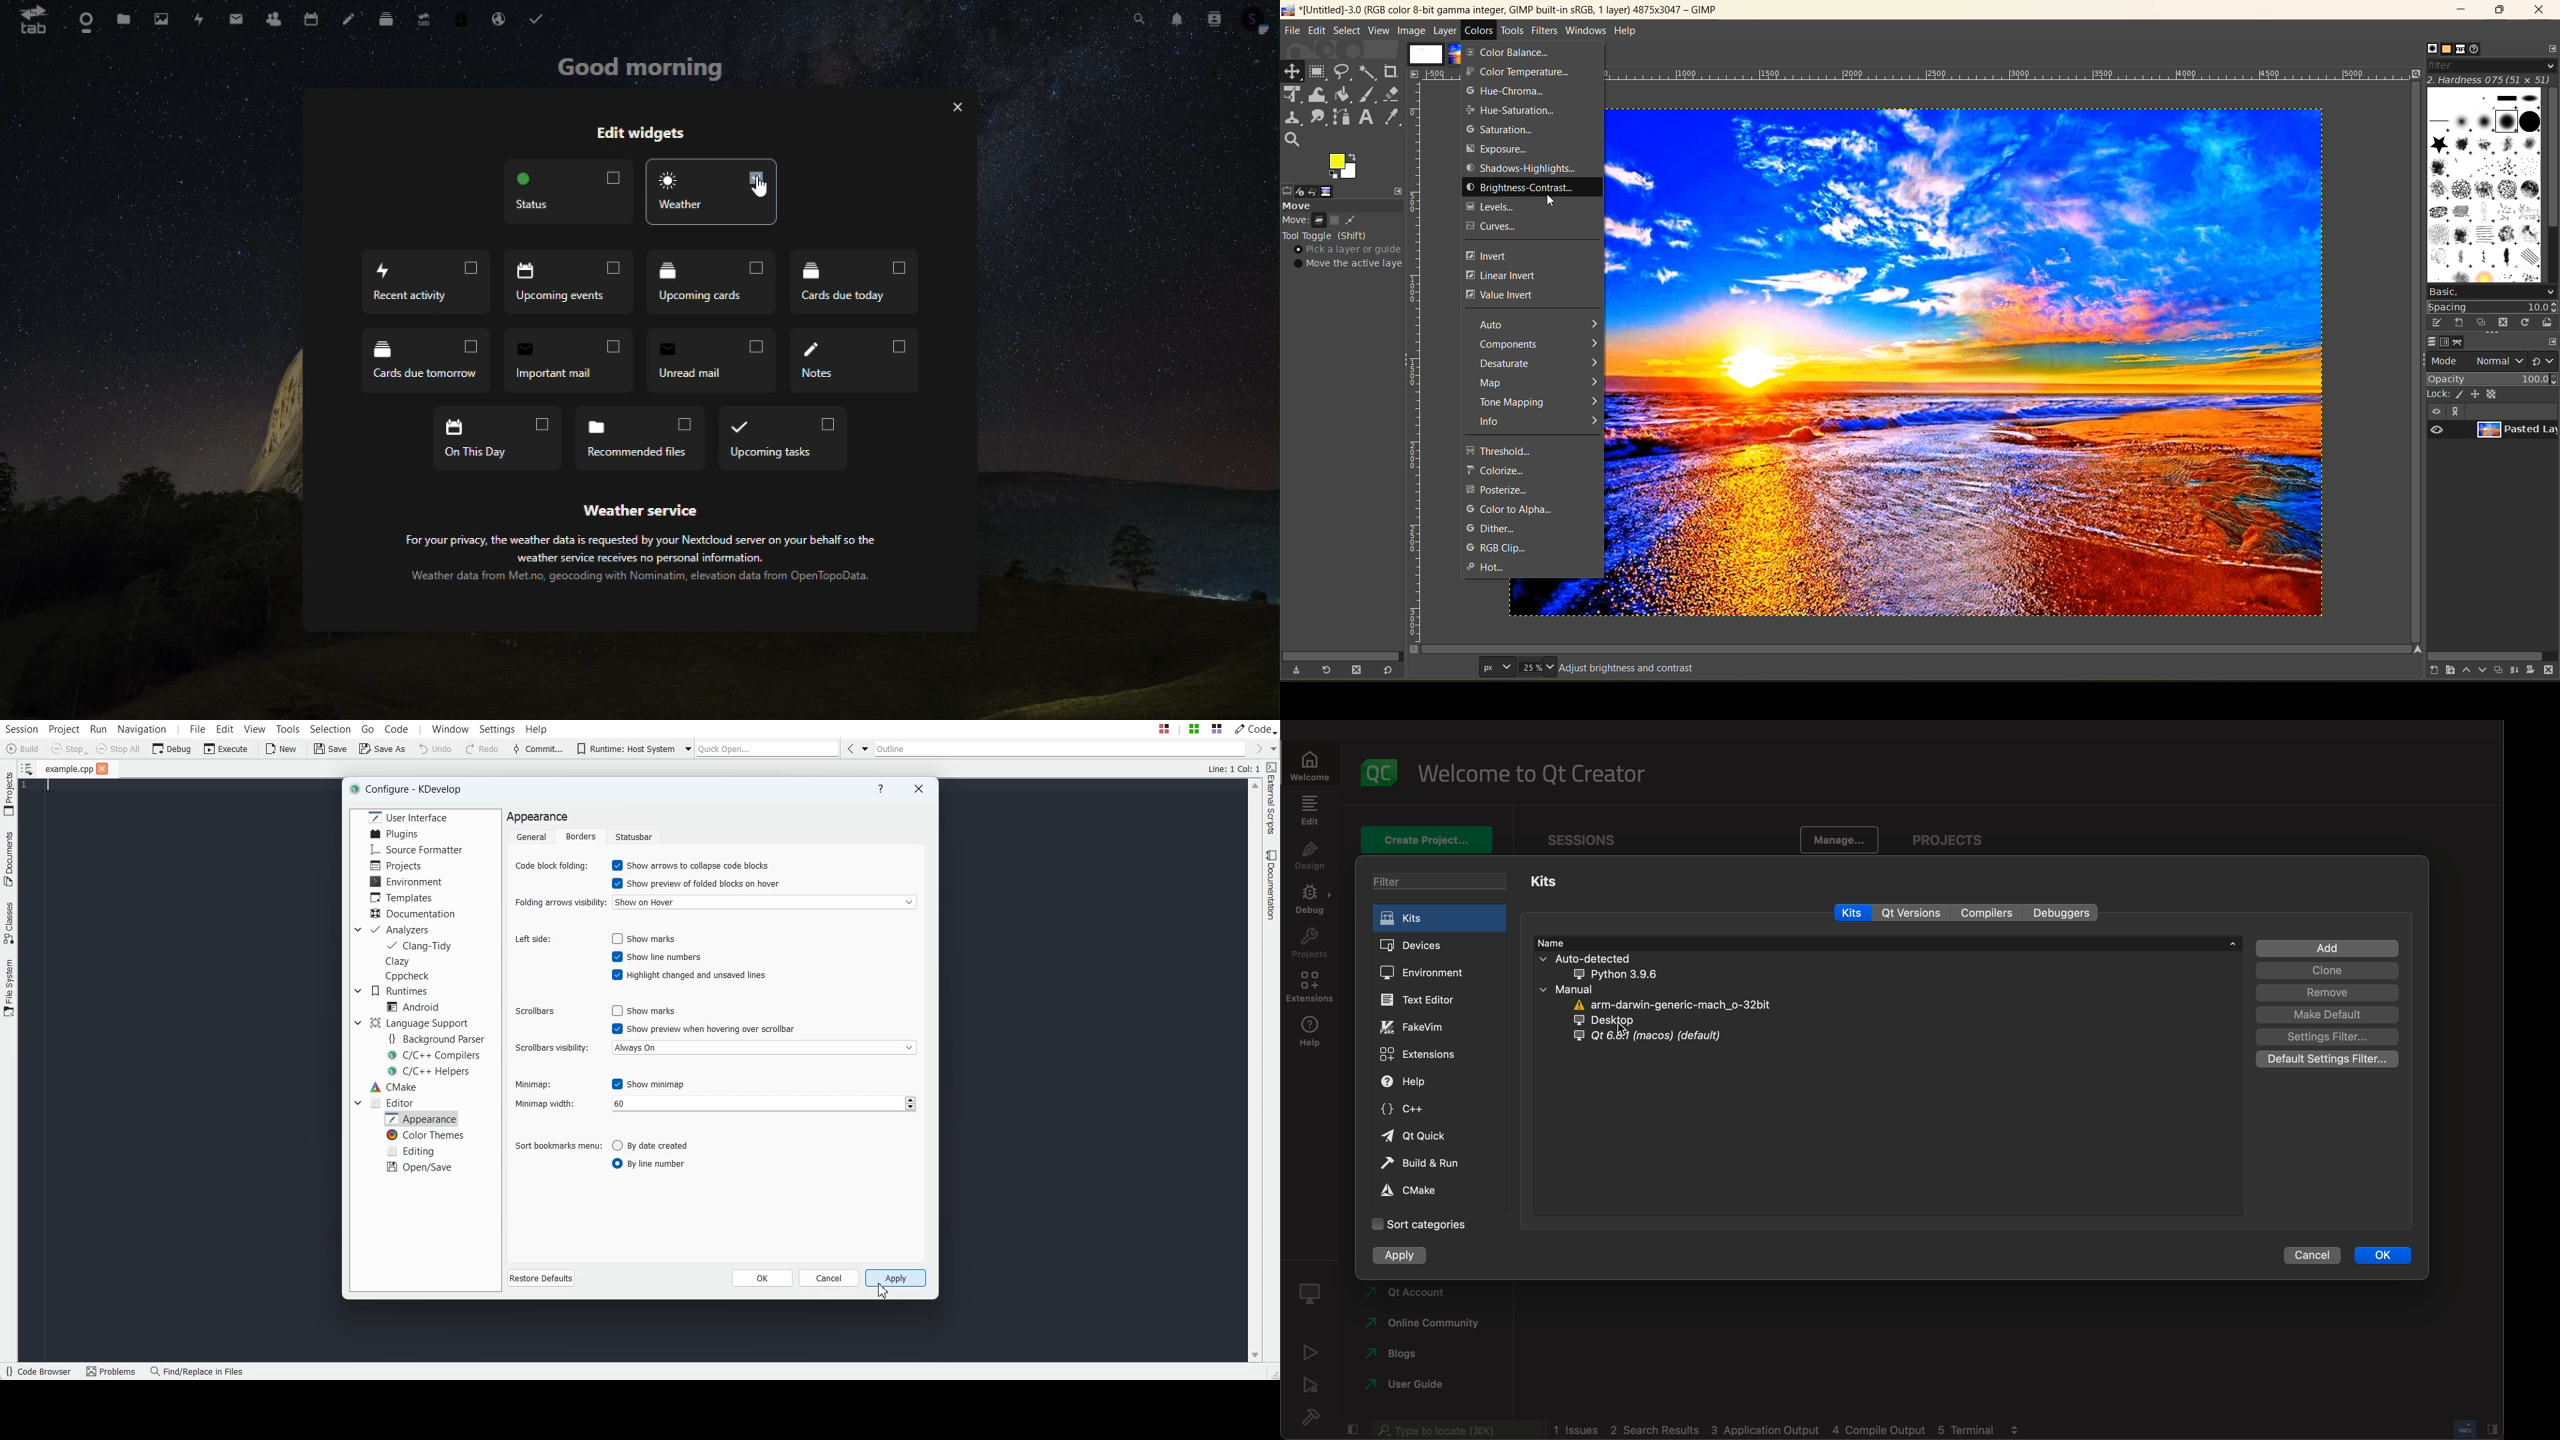  I want to click on user guide, so click(1414, 1385).